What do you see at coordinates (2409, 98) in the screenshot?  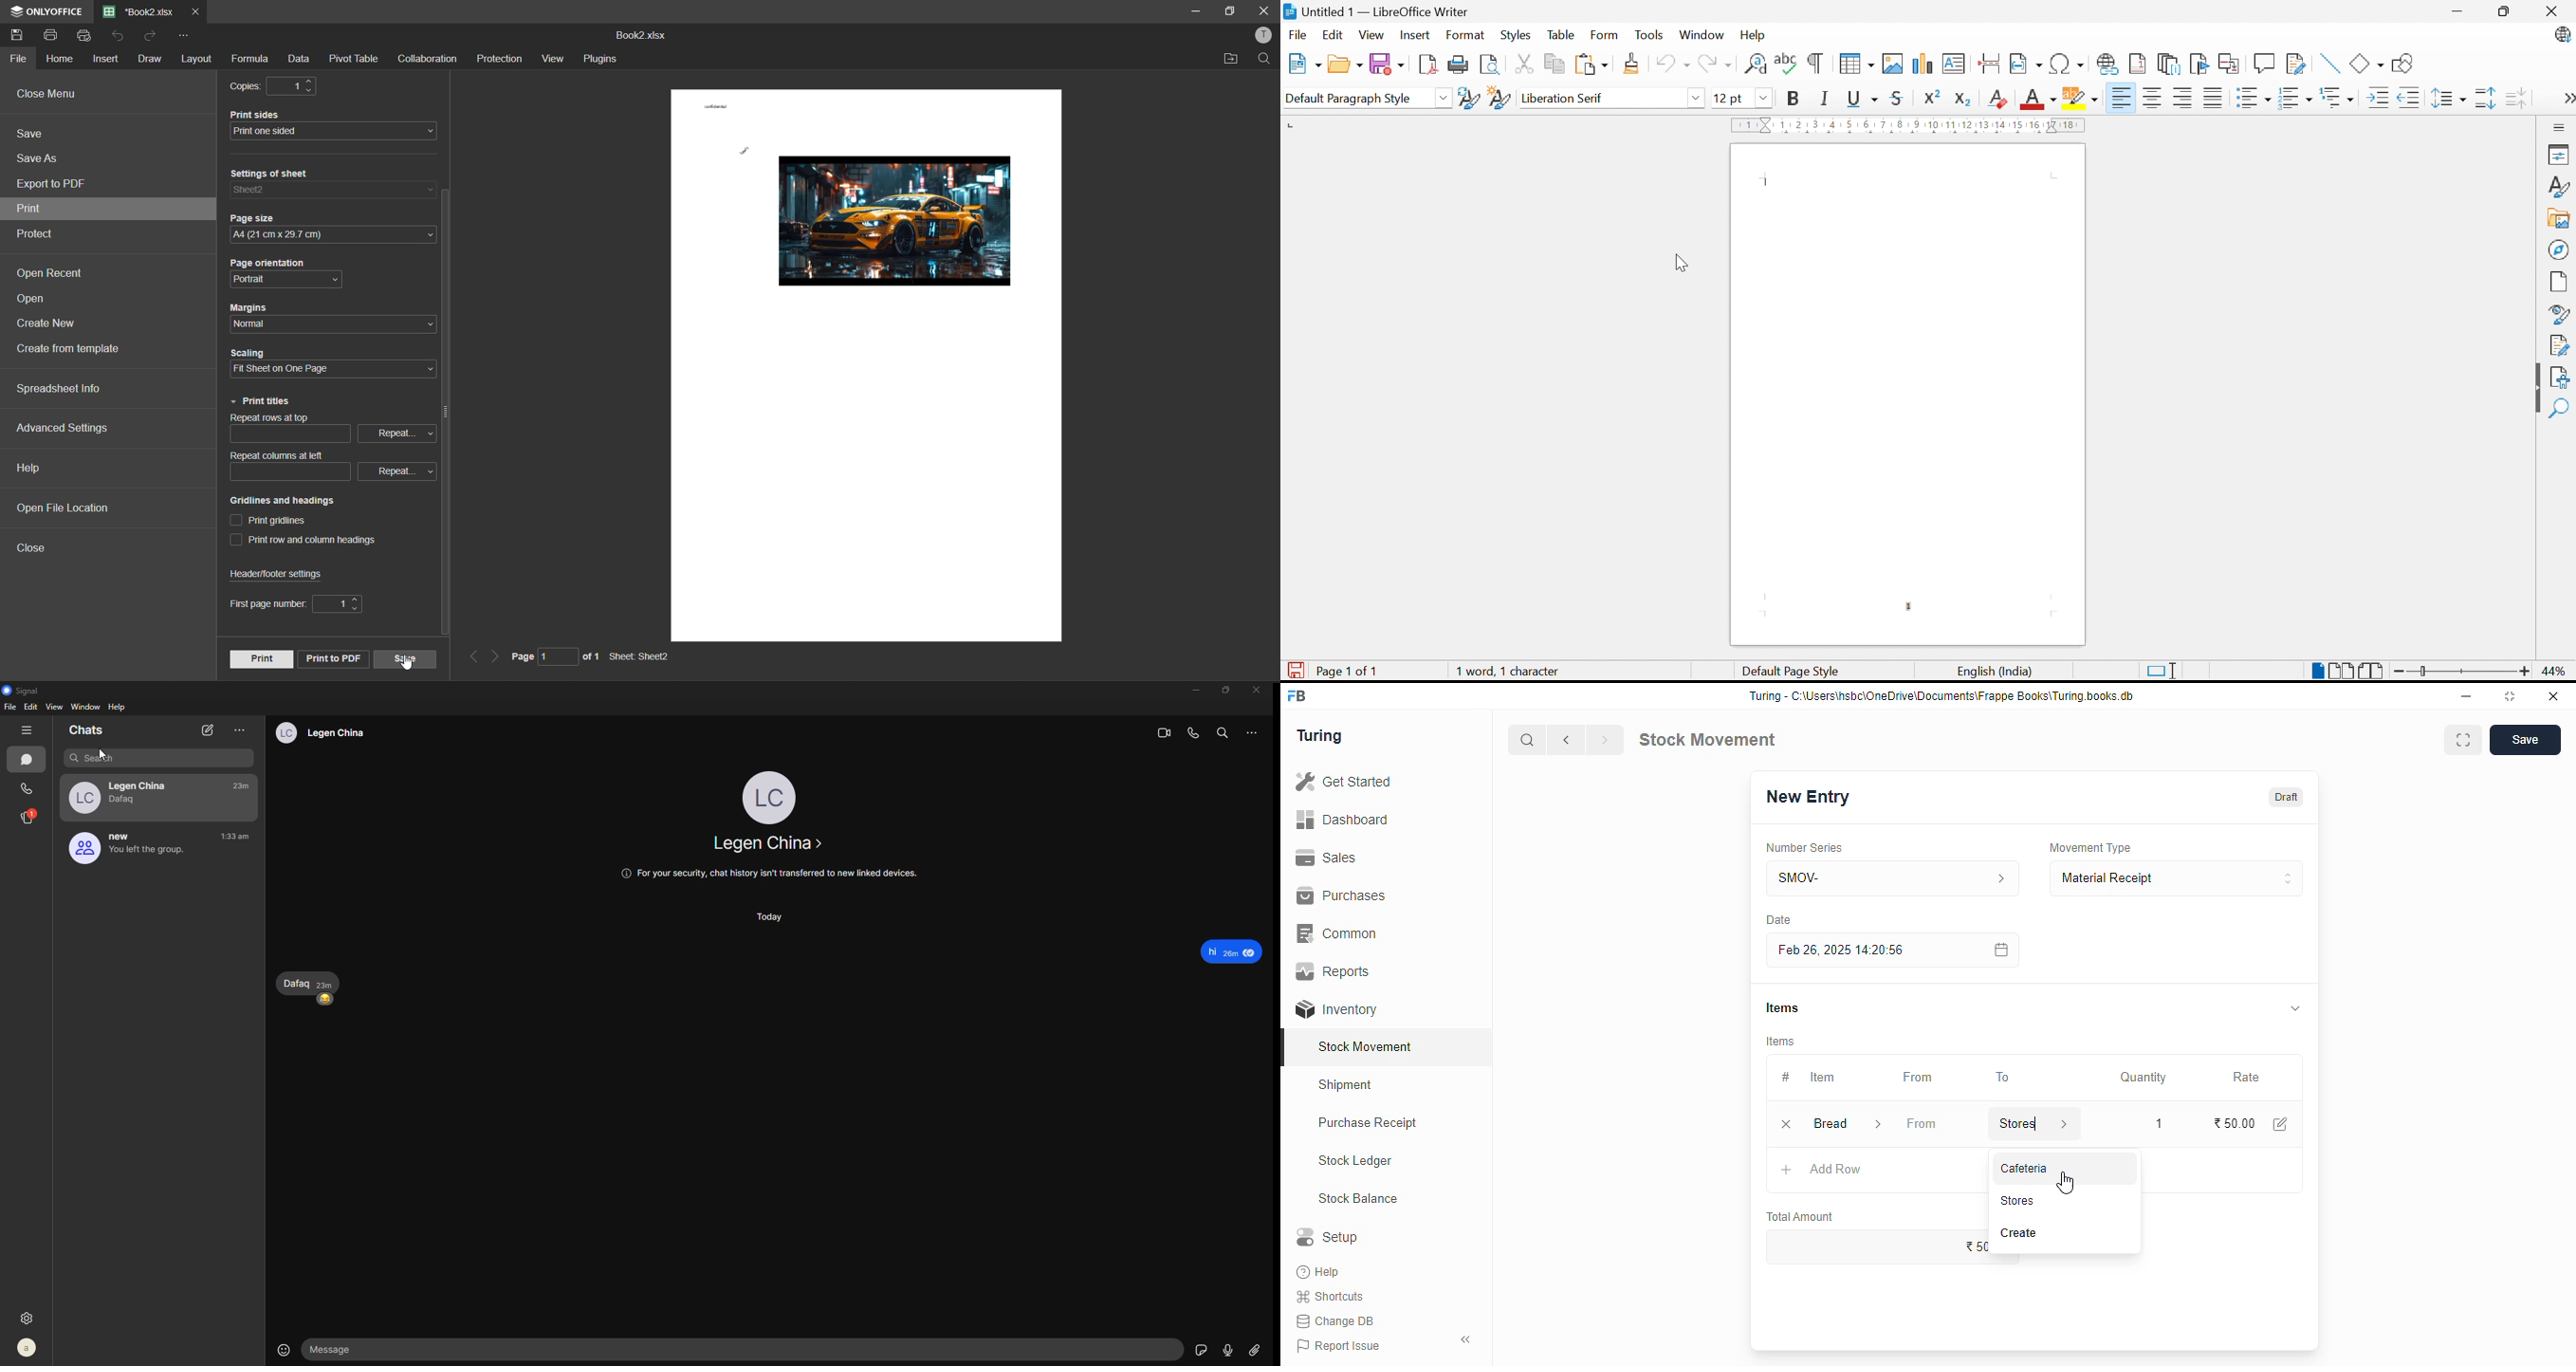 I see `Decrease indent` at bounding box center [2409, 98].